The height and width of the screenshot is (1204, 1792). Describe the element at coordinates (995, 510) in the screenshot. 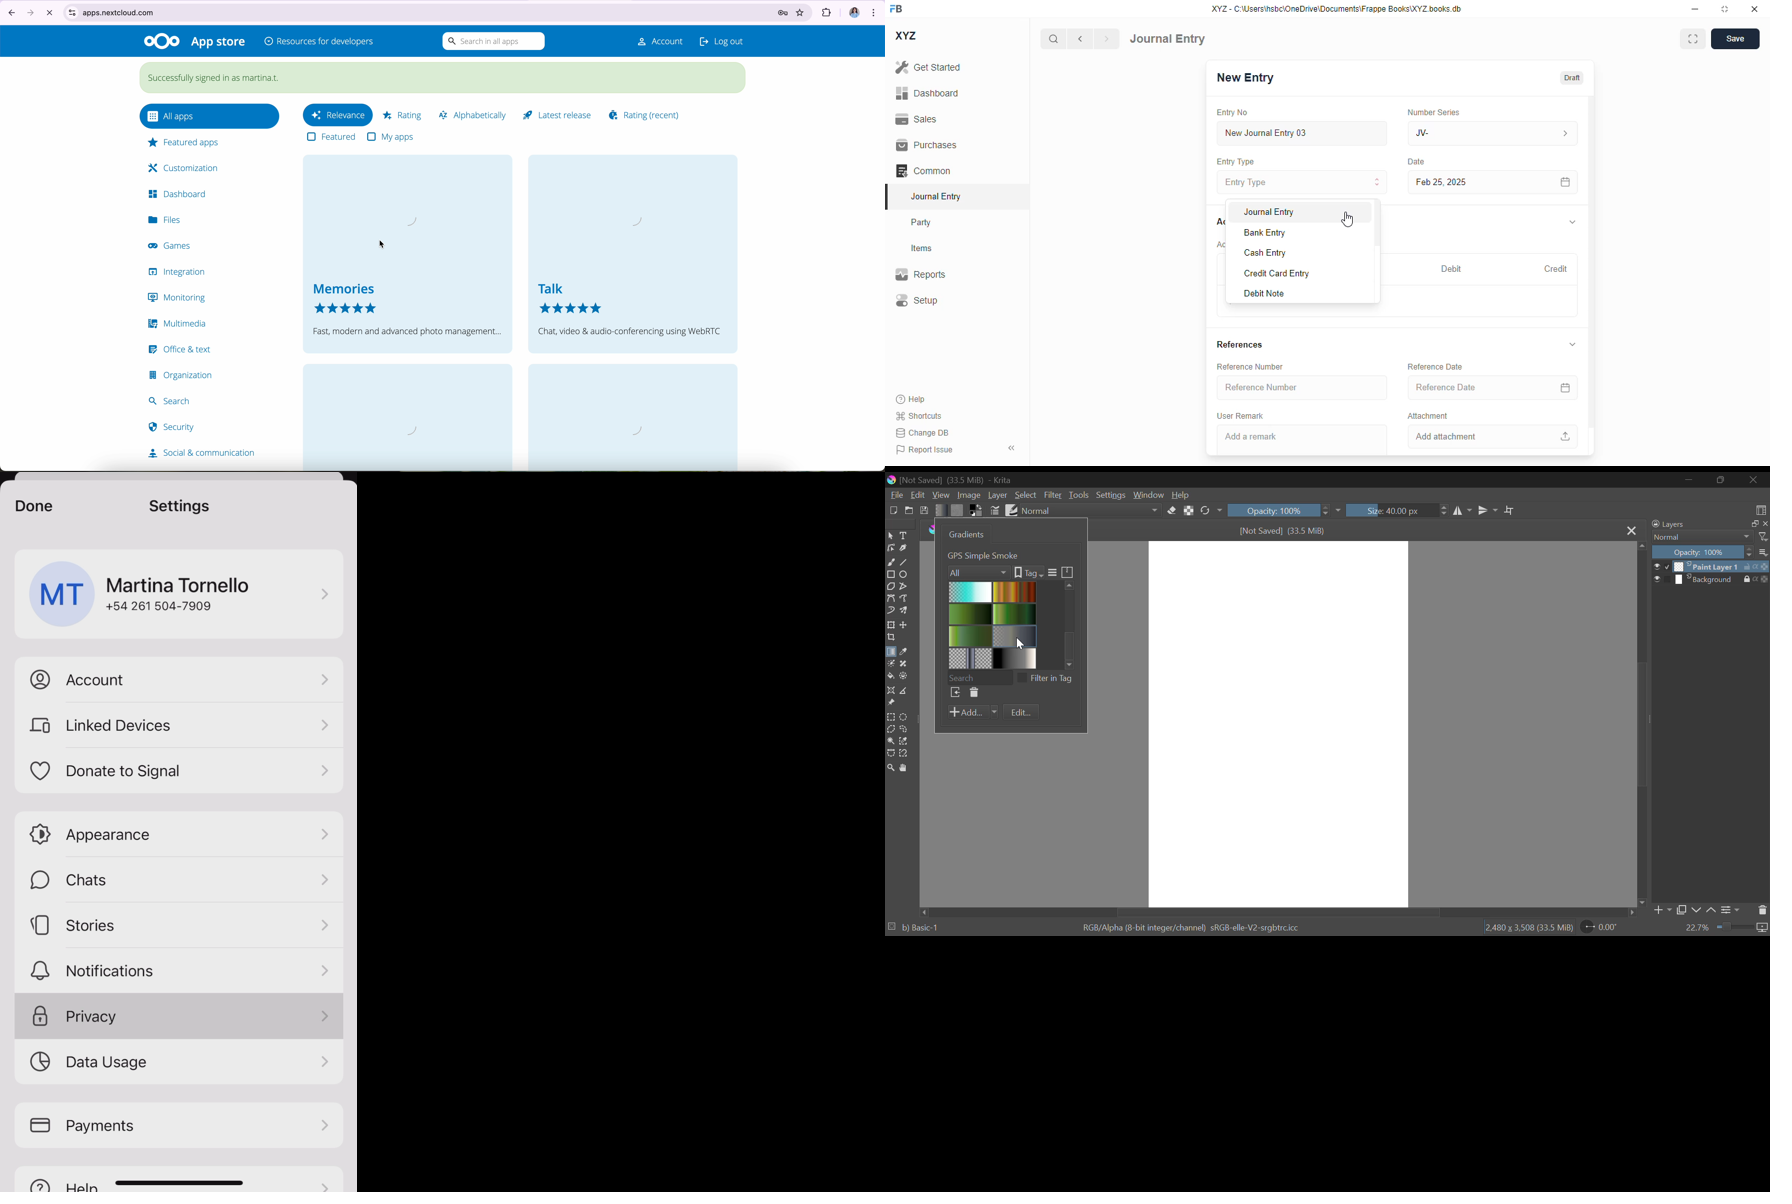

I see `Brush Settings` at that location.